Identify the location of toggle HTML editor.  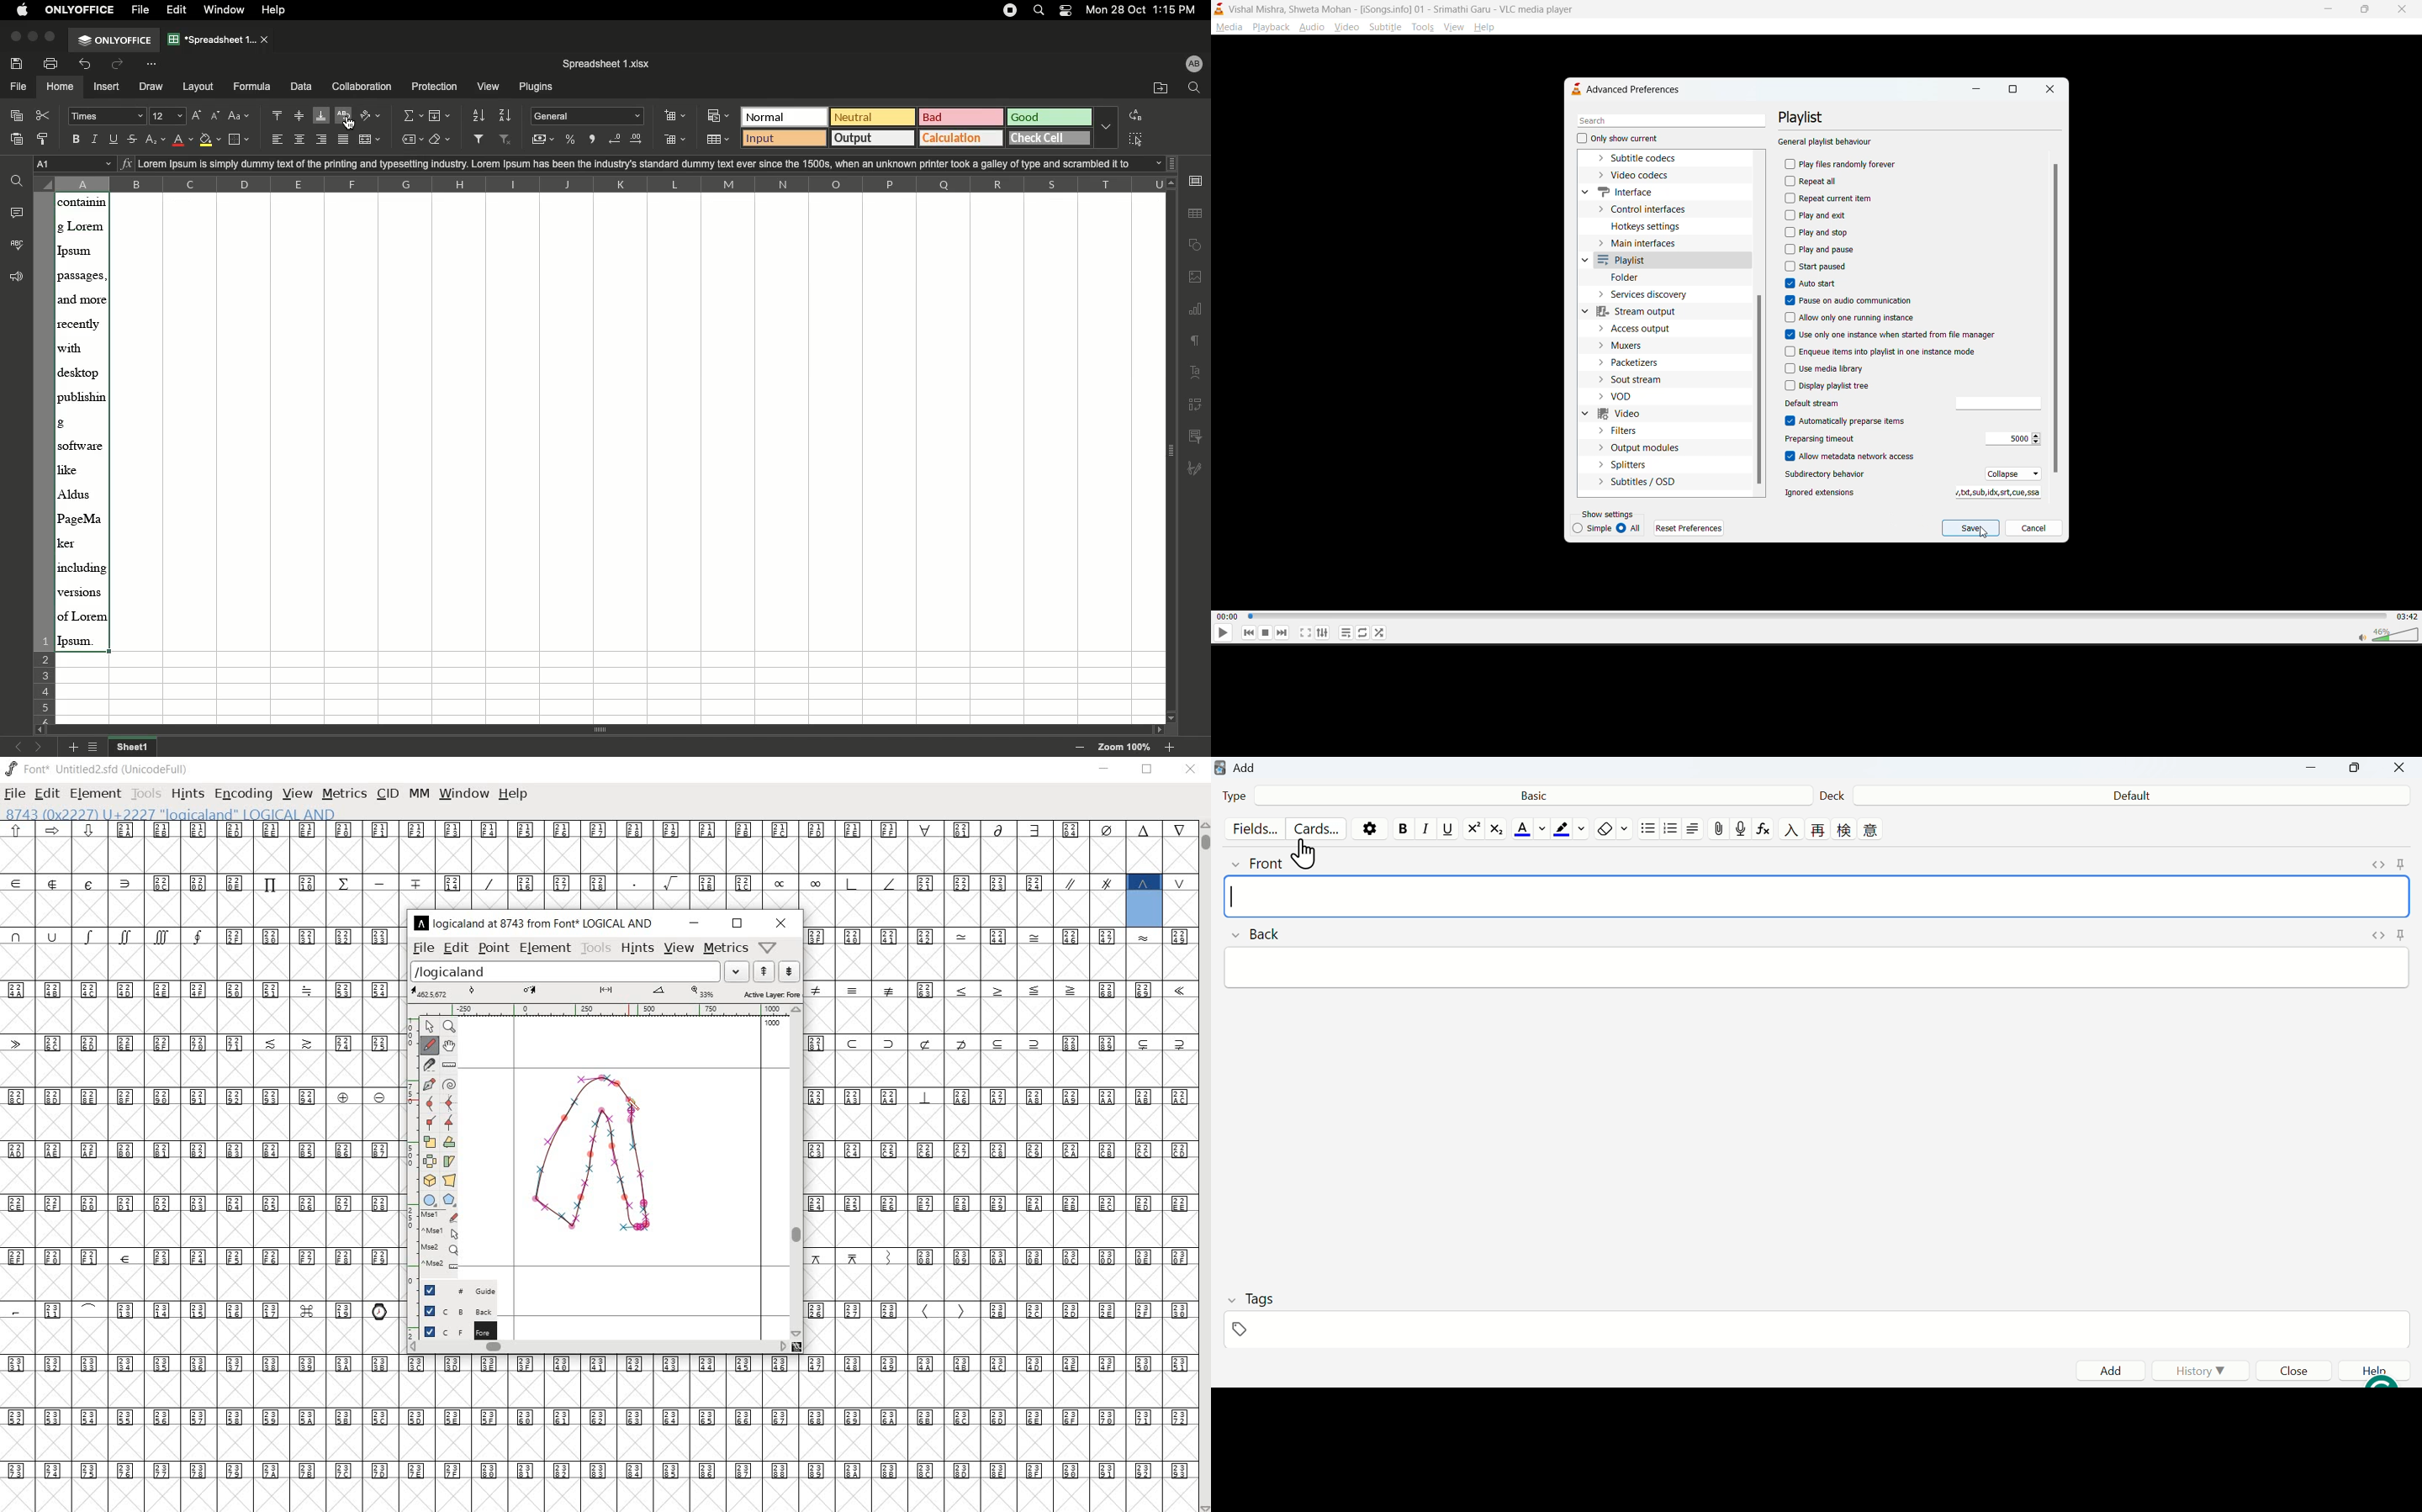
(2379, 935).